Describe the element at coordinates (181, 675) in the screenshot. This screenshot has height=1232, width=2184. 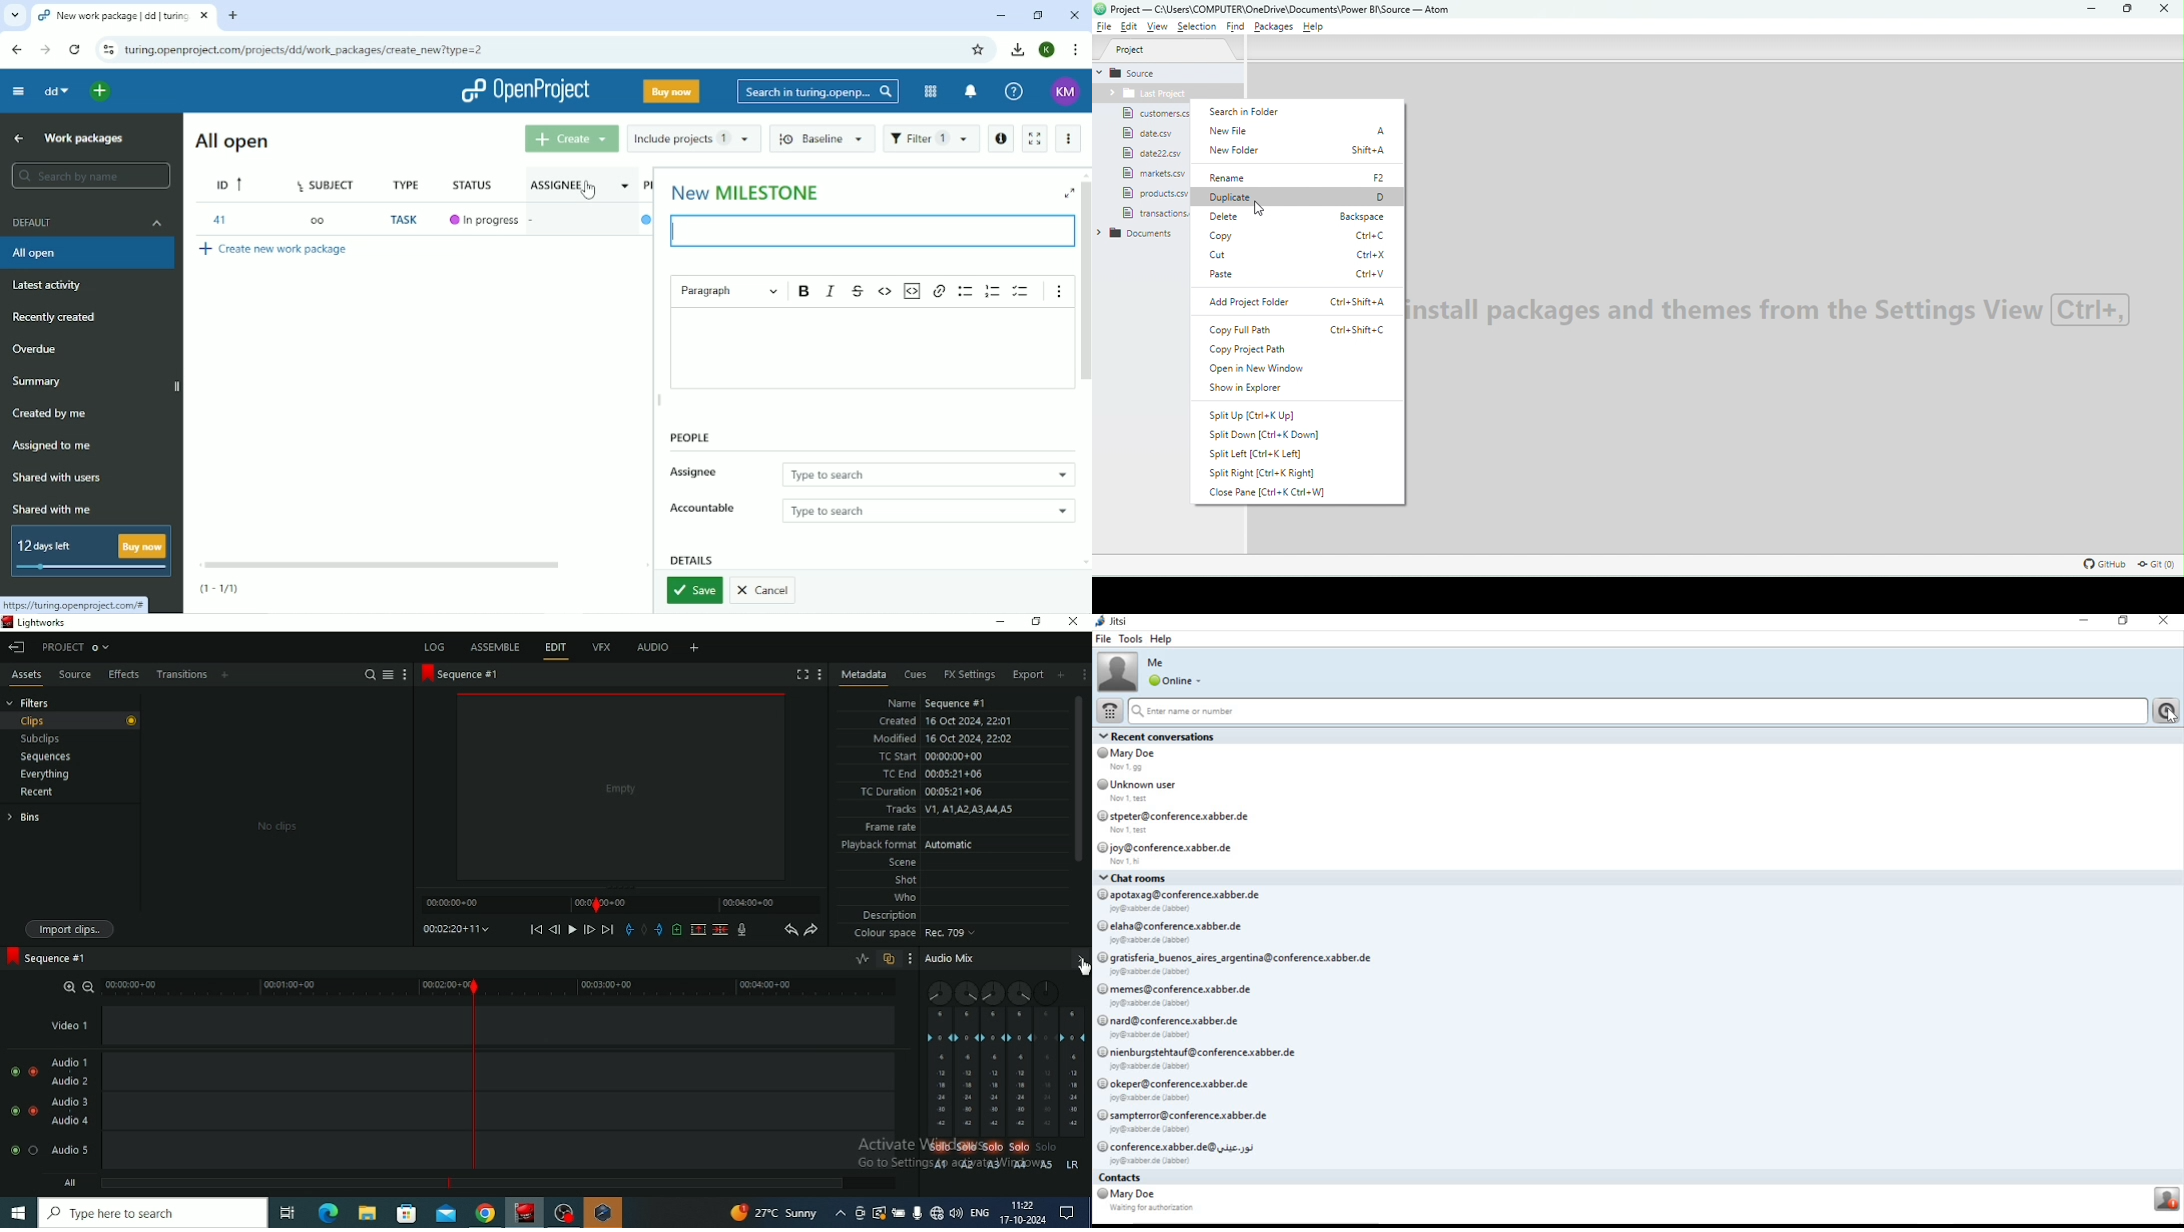
I see `Transitions` at that location.